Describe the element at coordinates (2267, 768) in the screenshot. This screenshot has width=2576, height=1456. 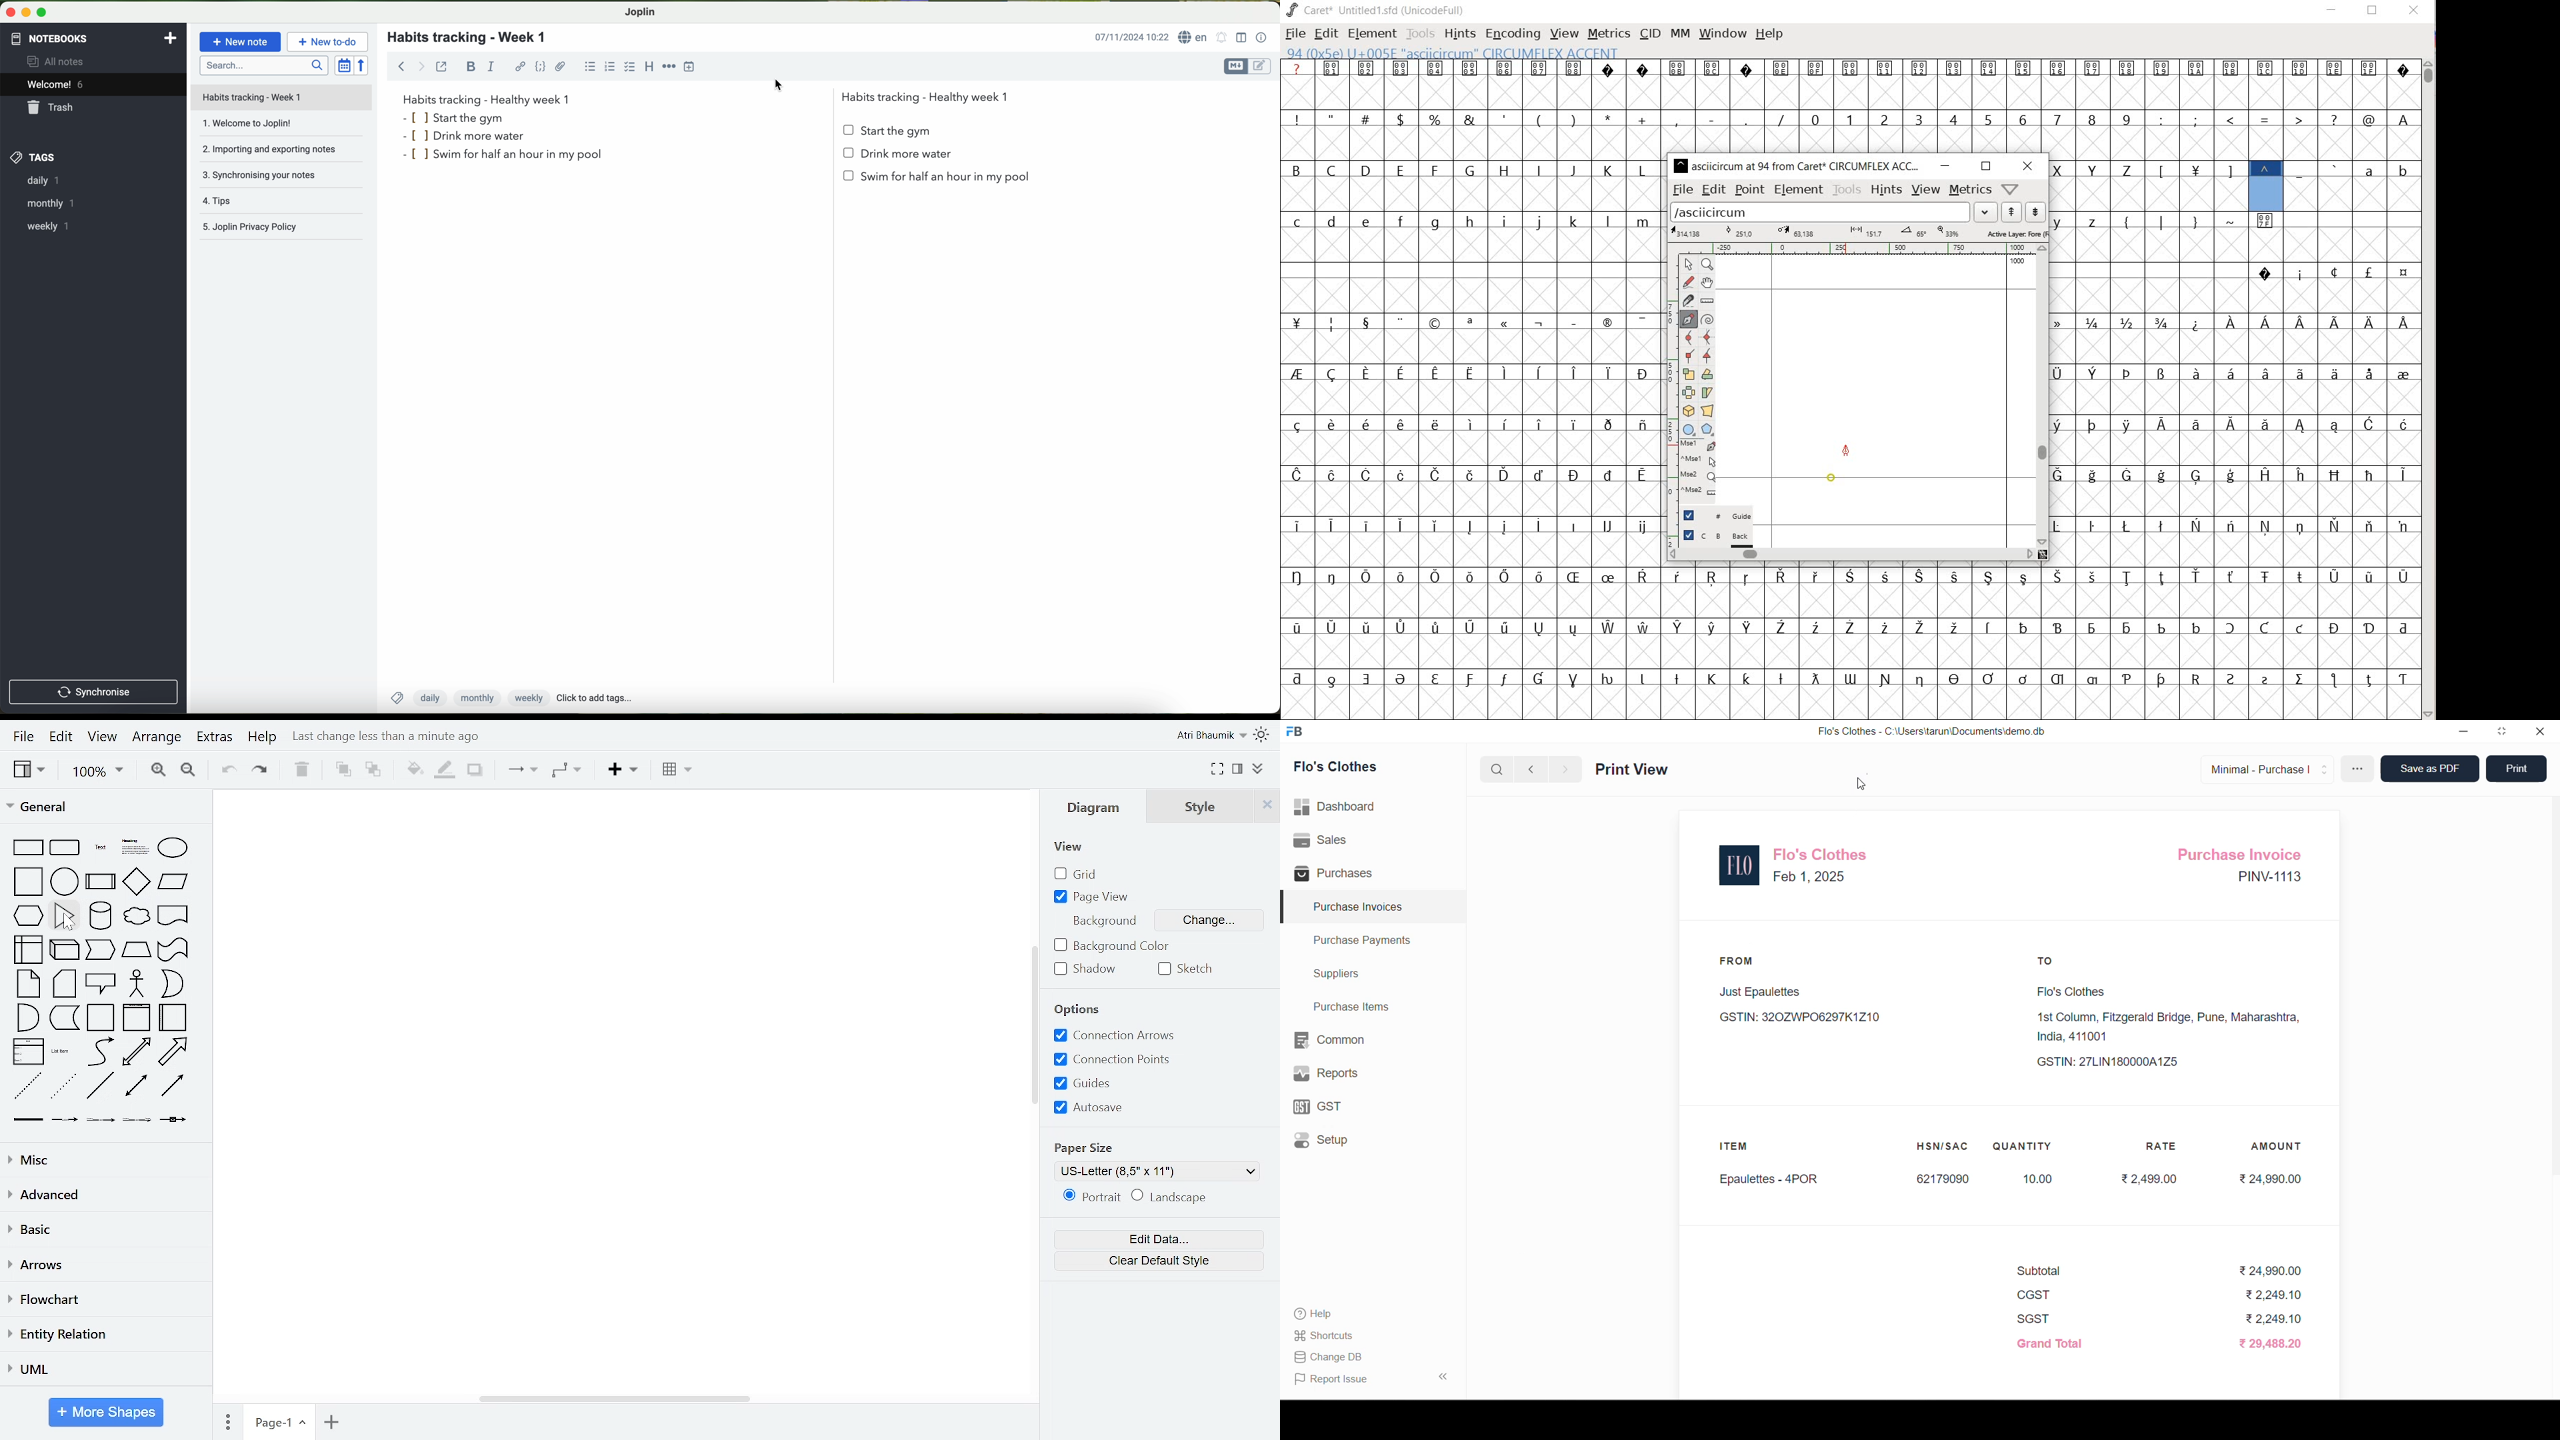
I see `Minimal - Purchase |` at that location.